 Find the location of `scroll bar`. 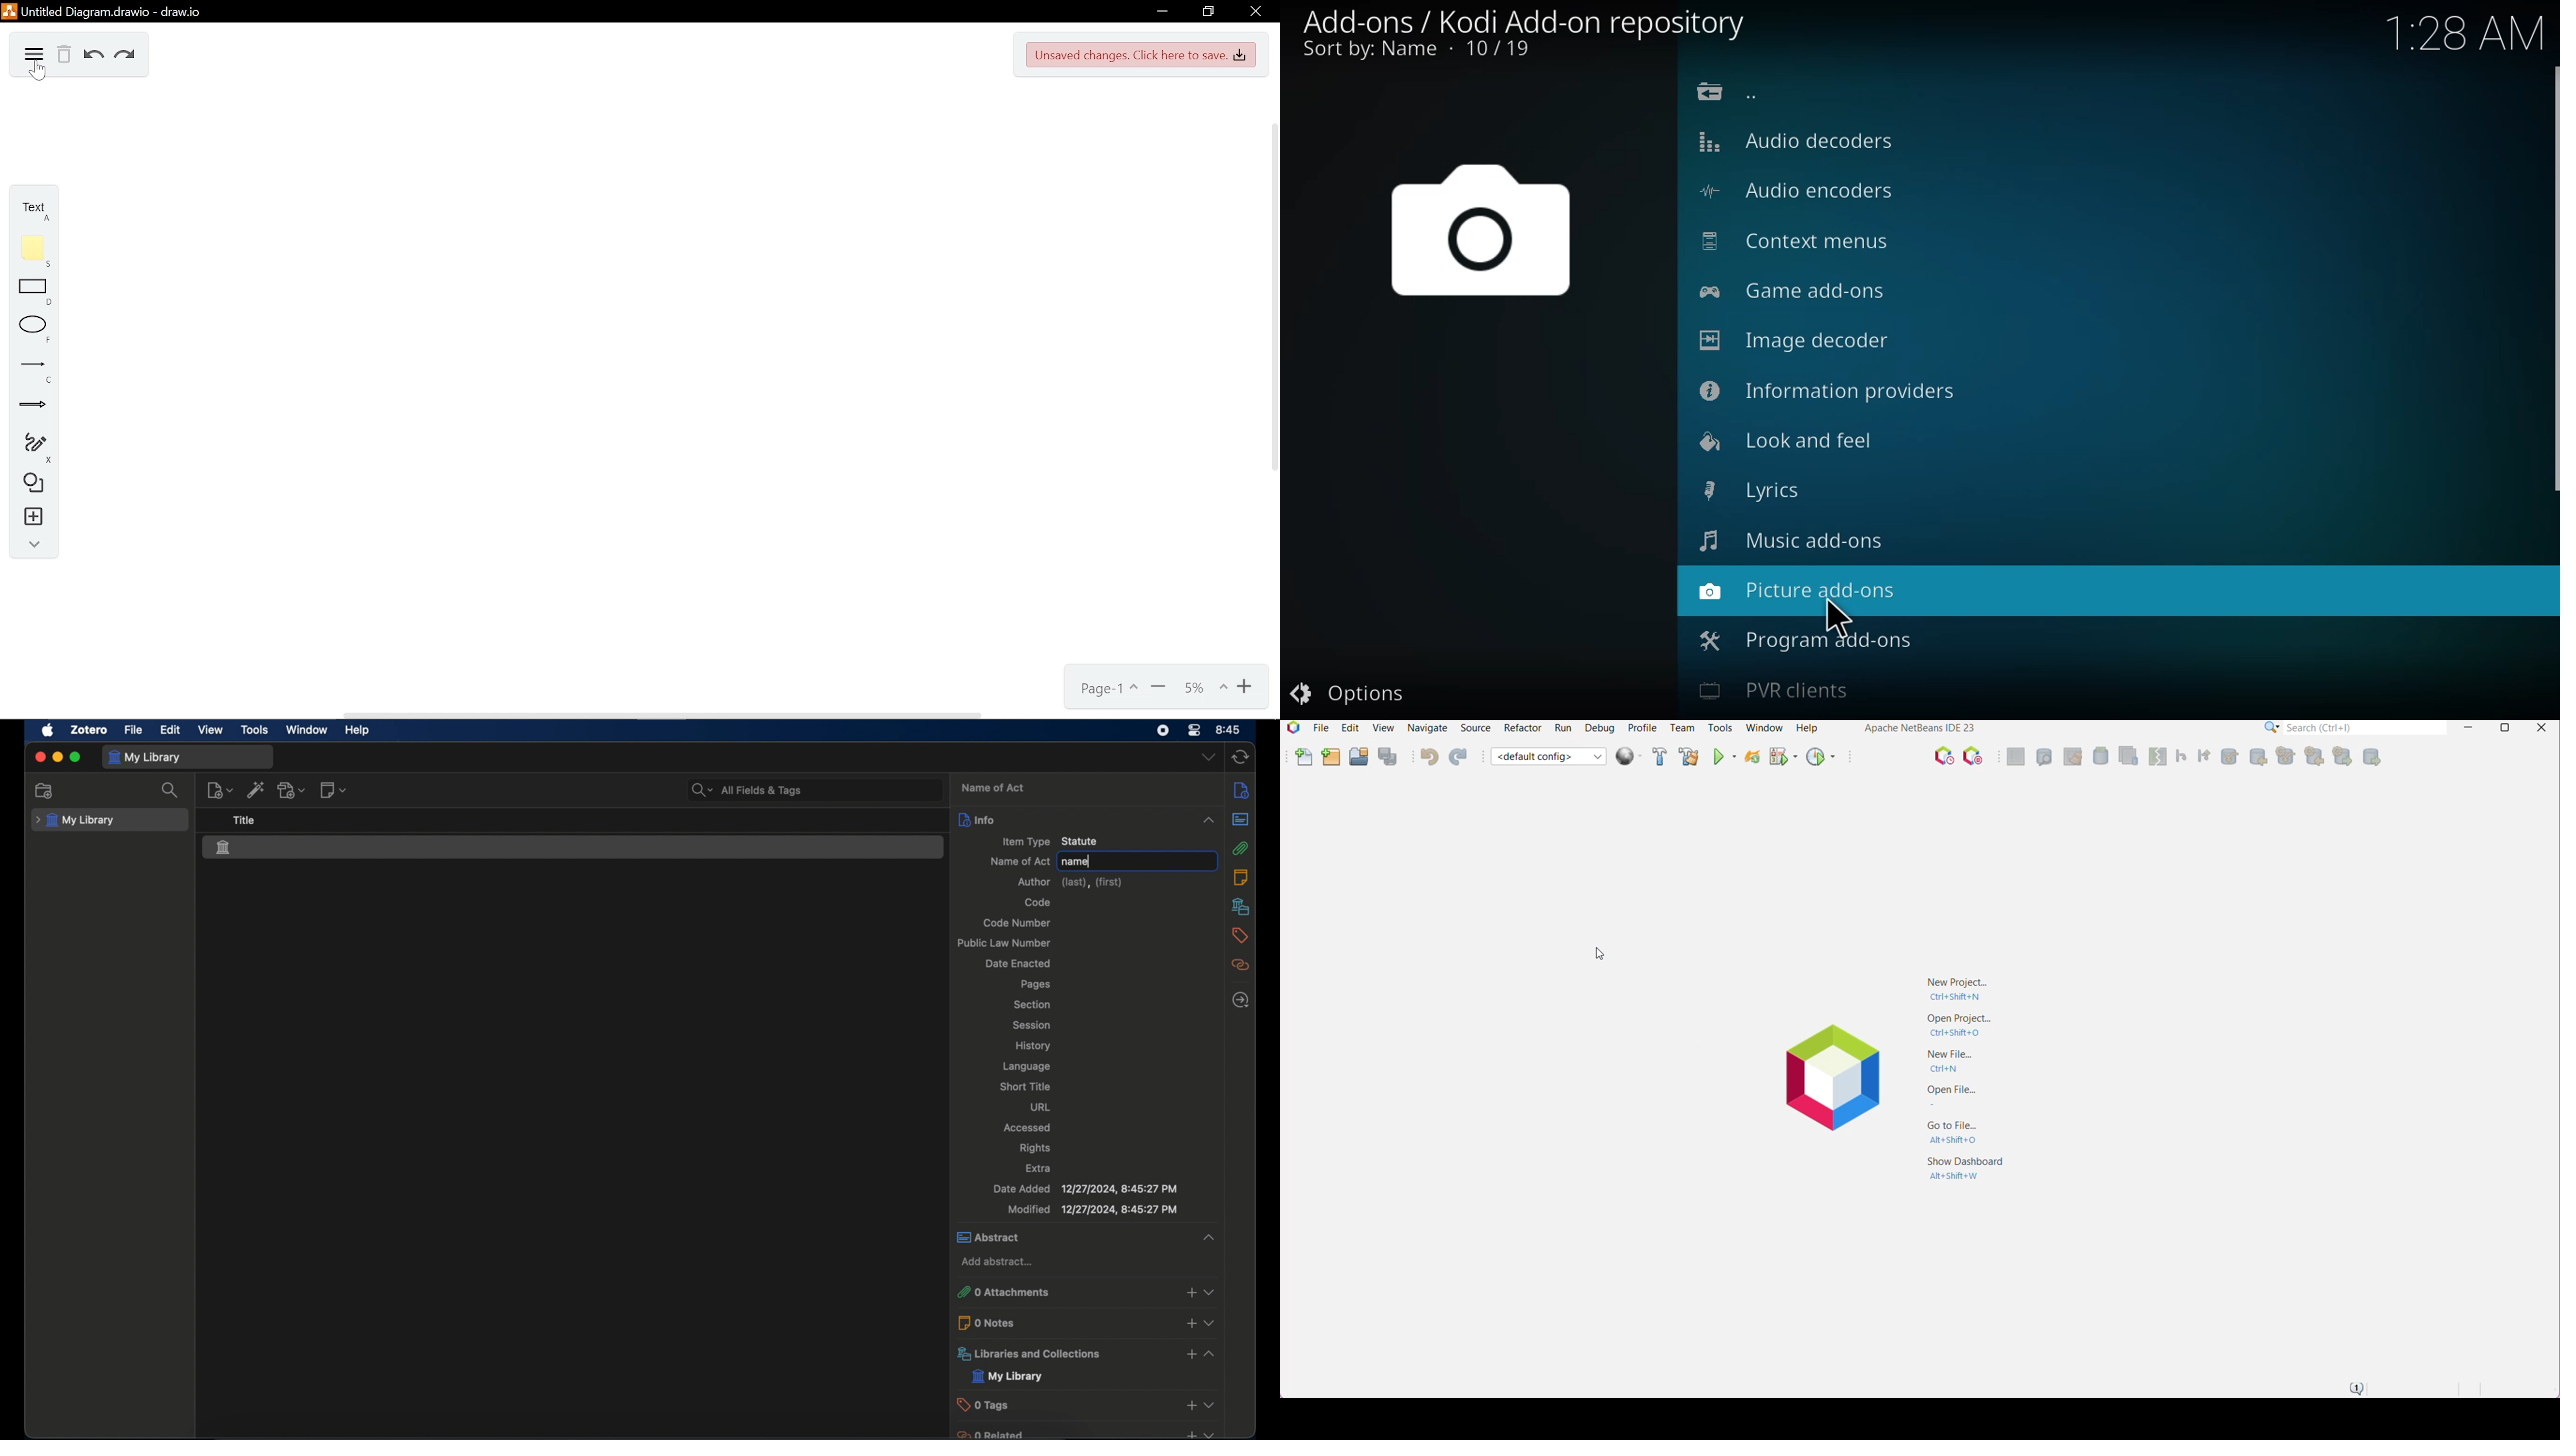

scroll bar is located at coordinates (2559, 278).